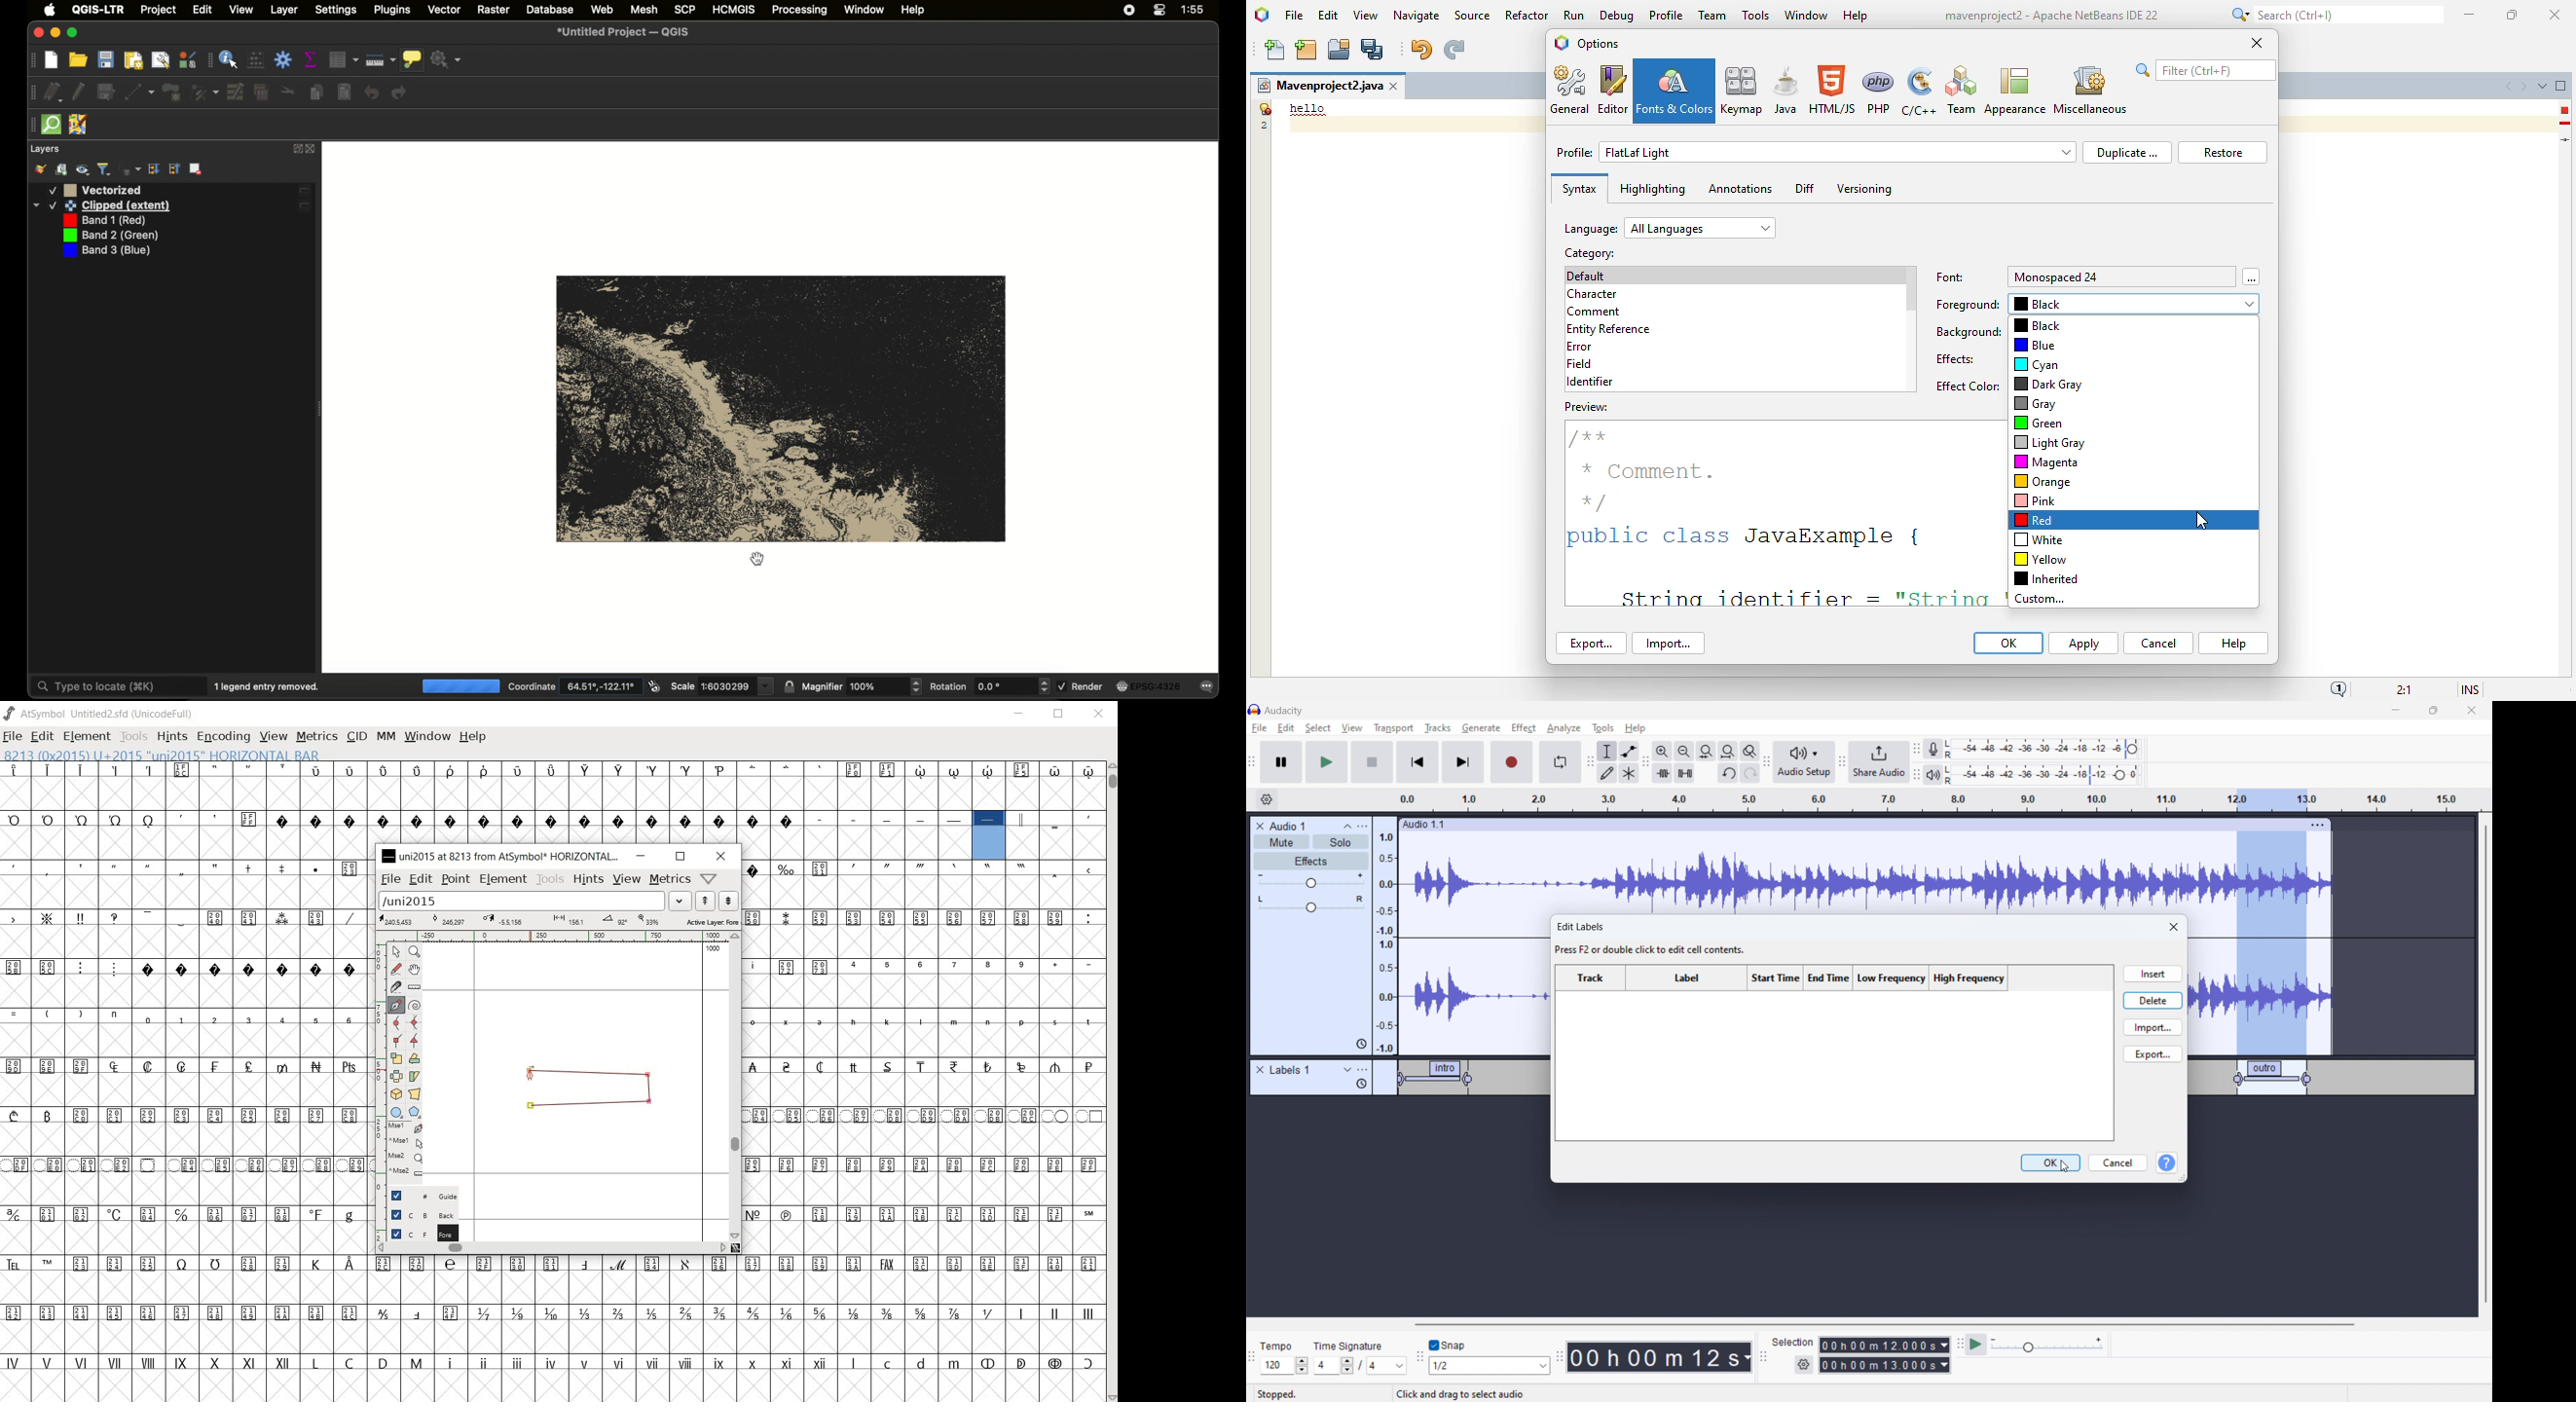  What do you see at coordinates (1591, 978) in the screenshot?
I see `track` at bounding box center [1591, 978].